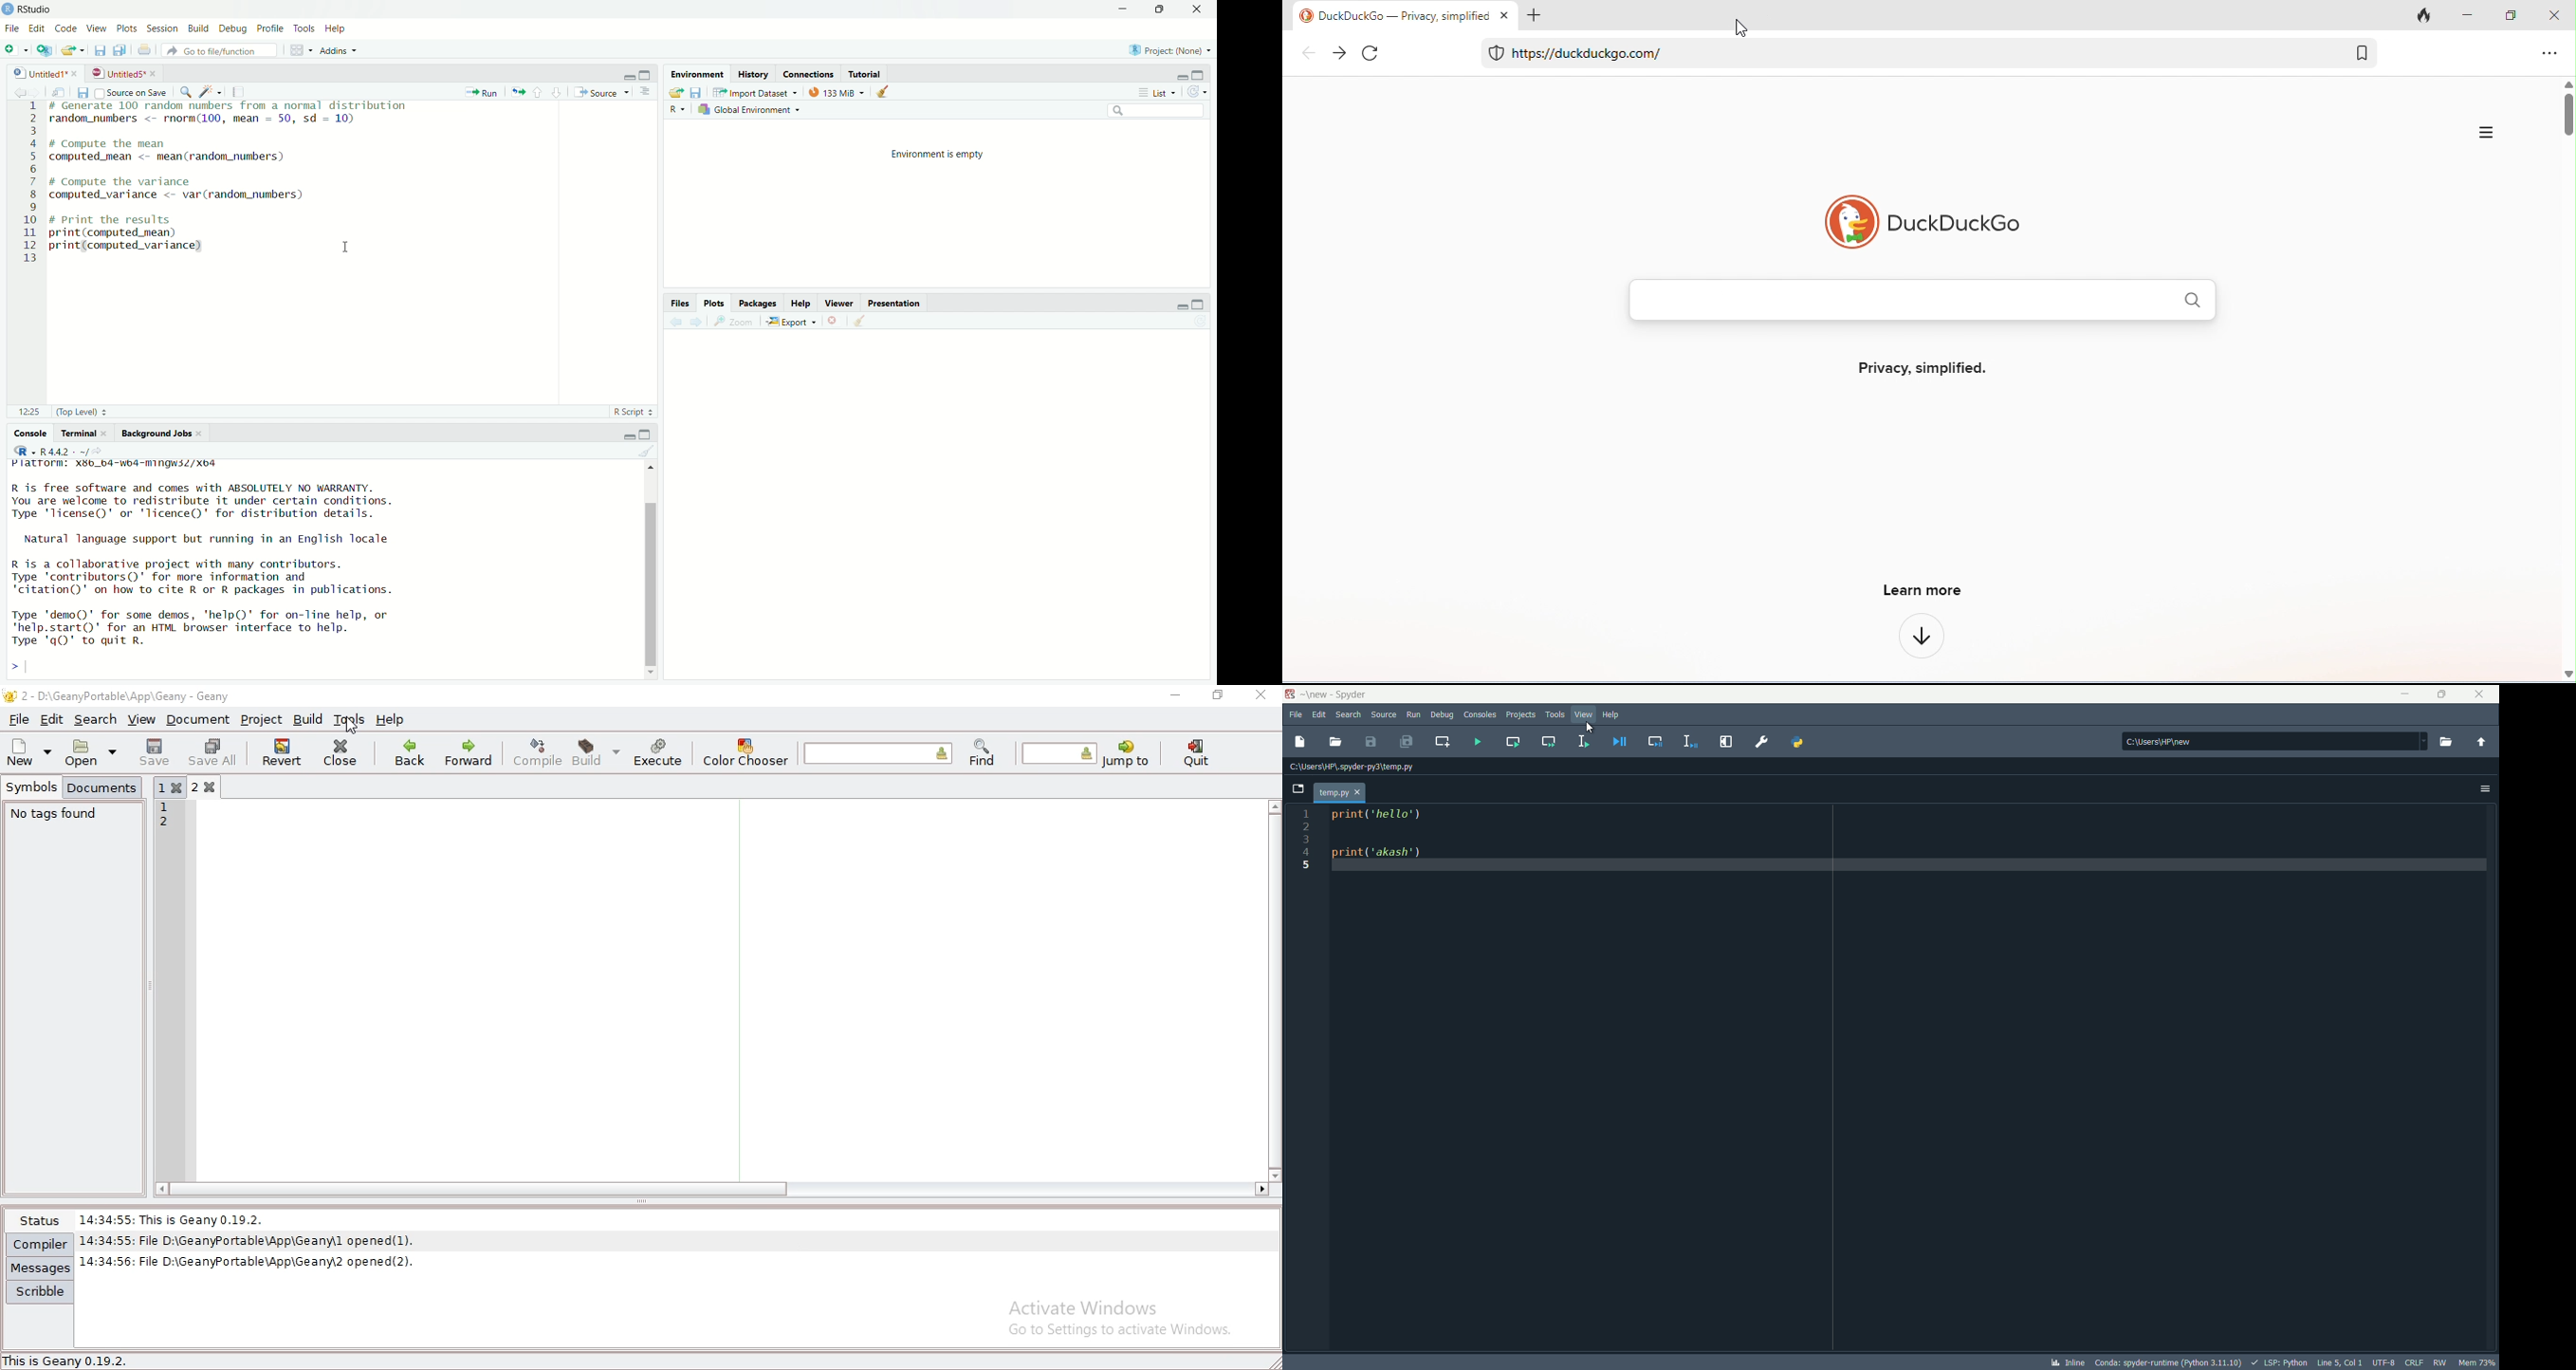 Image resolution: width=2576 pixels, height=1372 pixels. Describe the element at coordinates (1797, 743) in the screenshot. I see `PYTHONPATH manager` at that location.